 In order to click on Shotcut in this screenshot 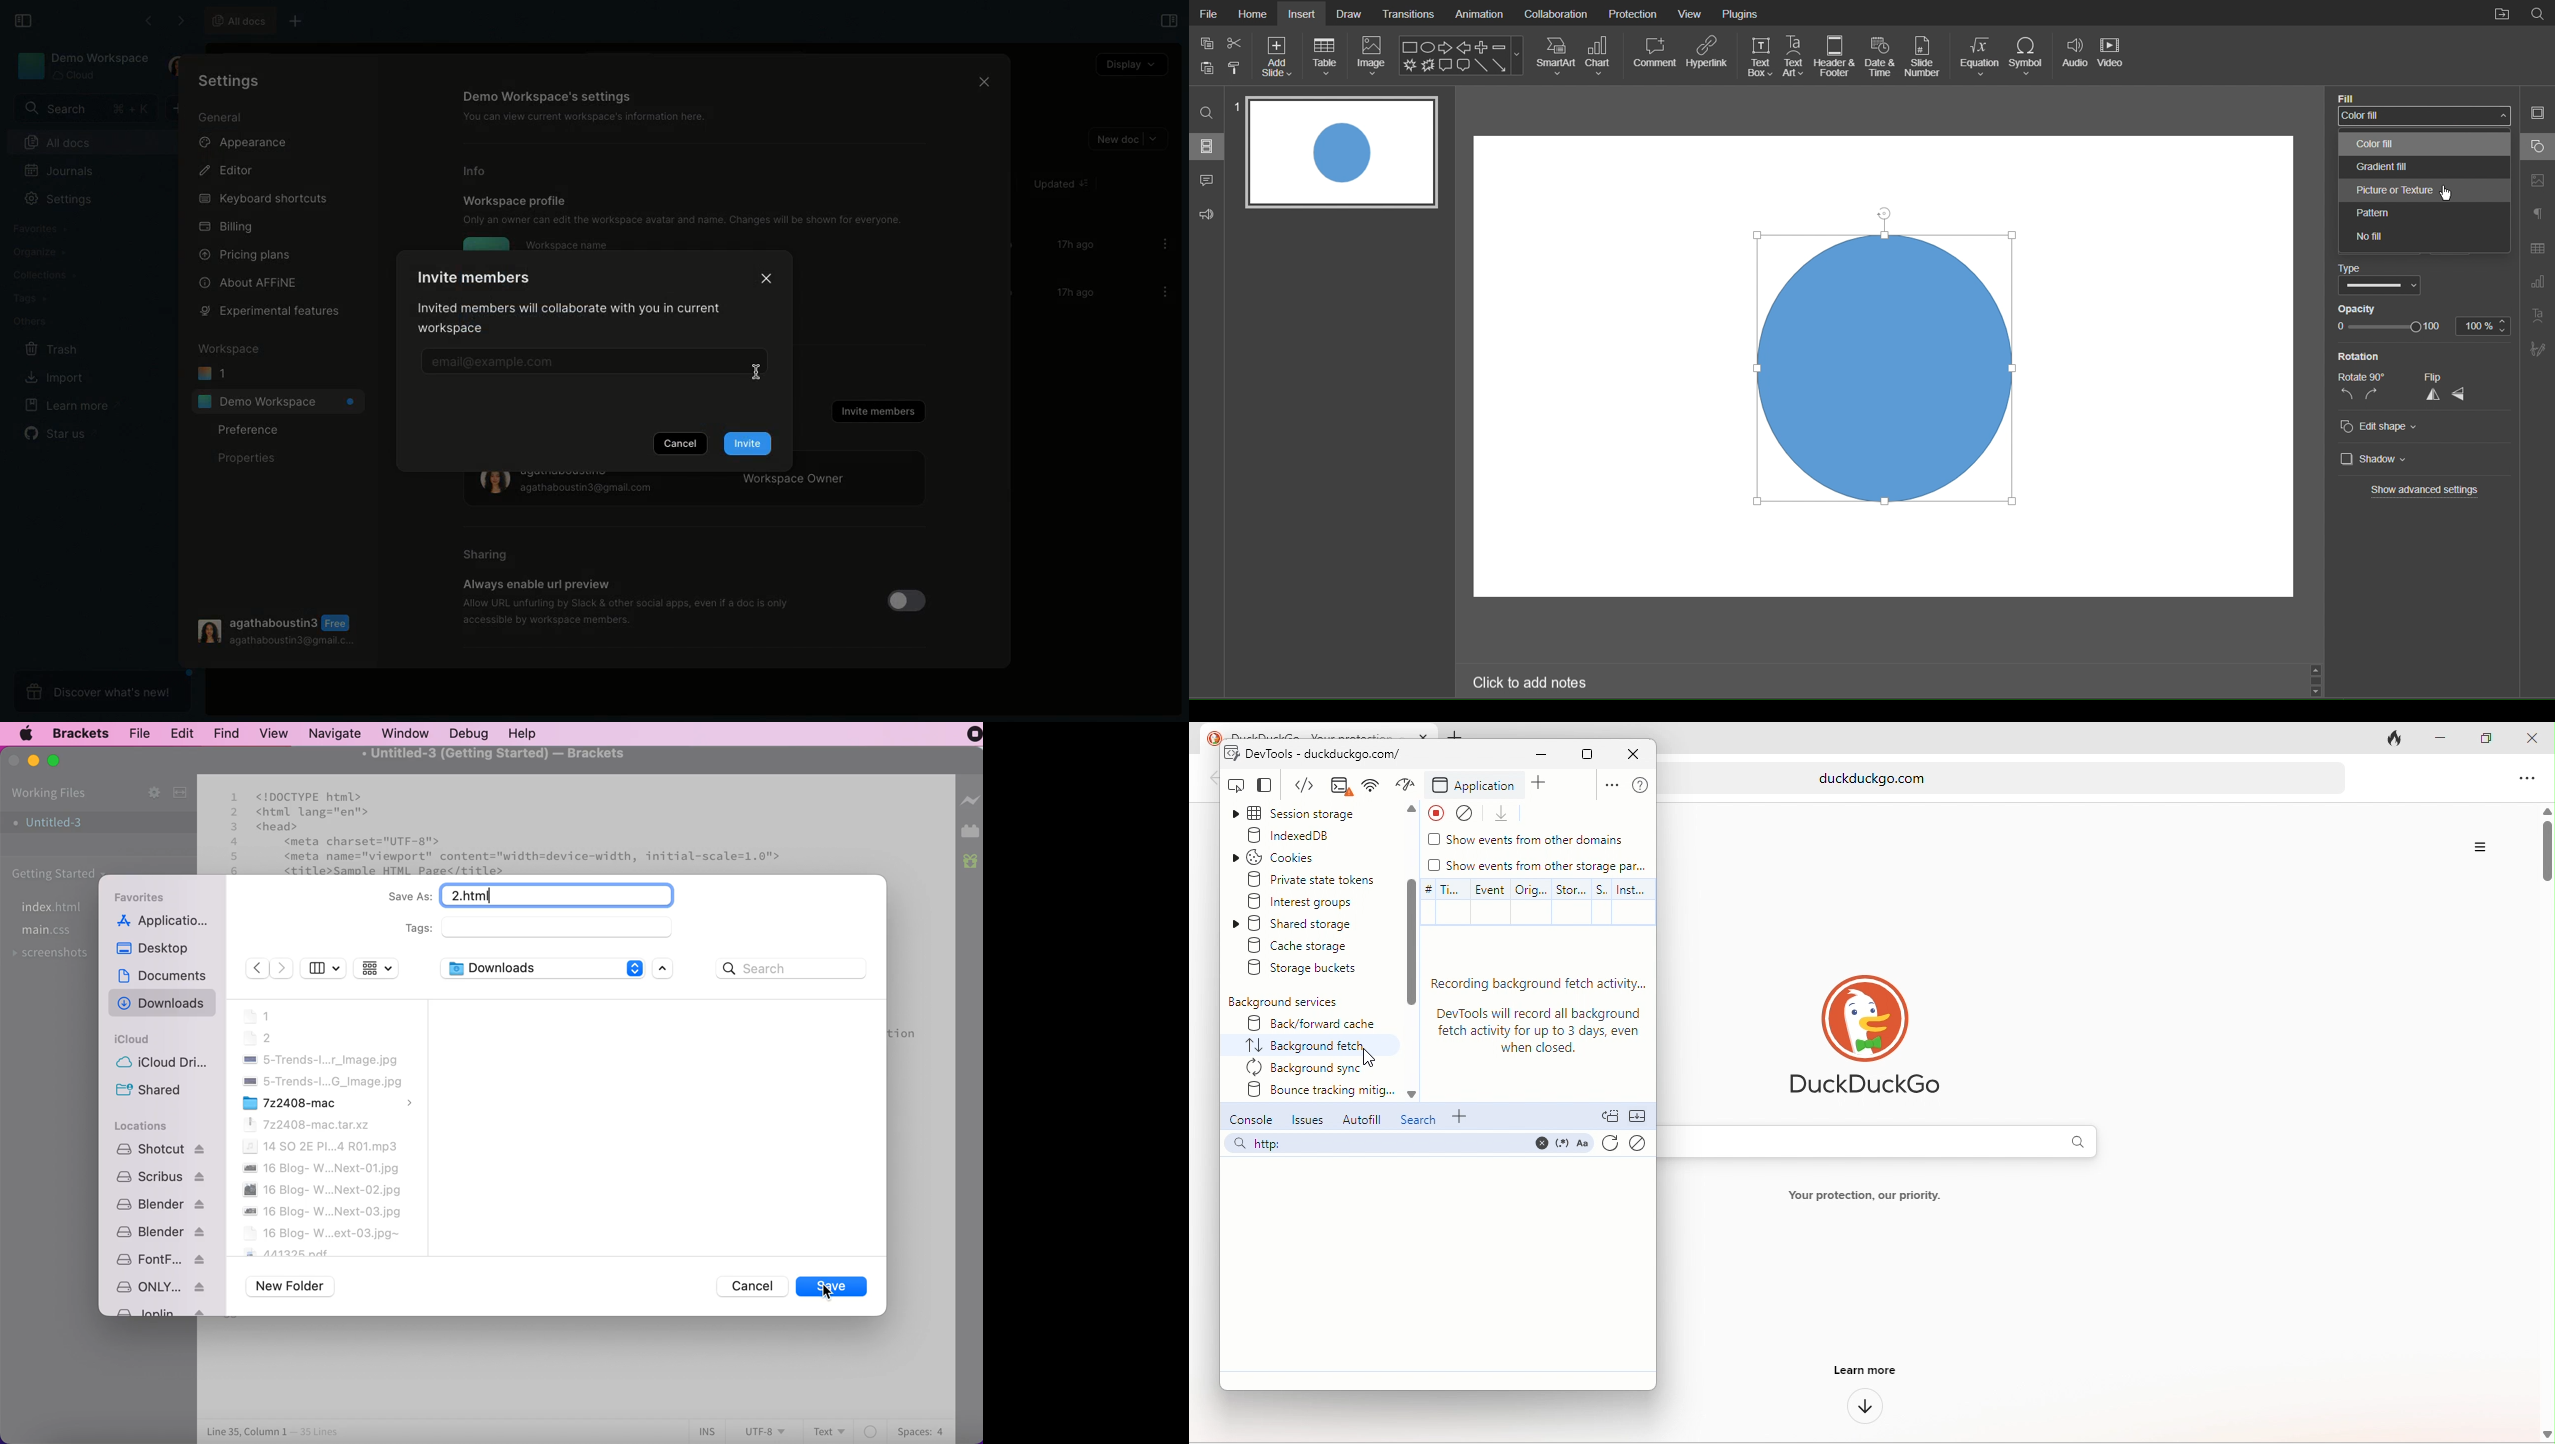, I will do `click(160, 1151)`.